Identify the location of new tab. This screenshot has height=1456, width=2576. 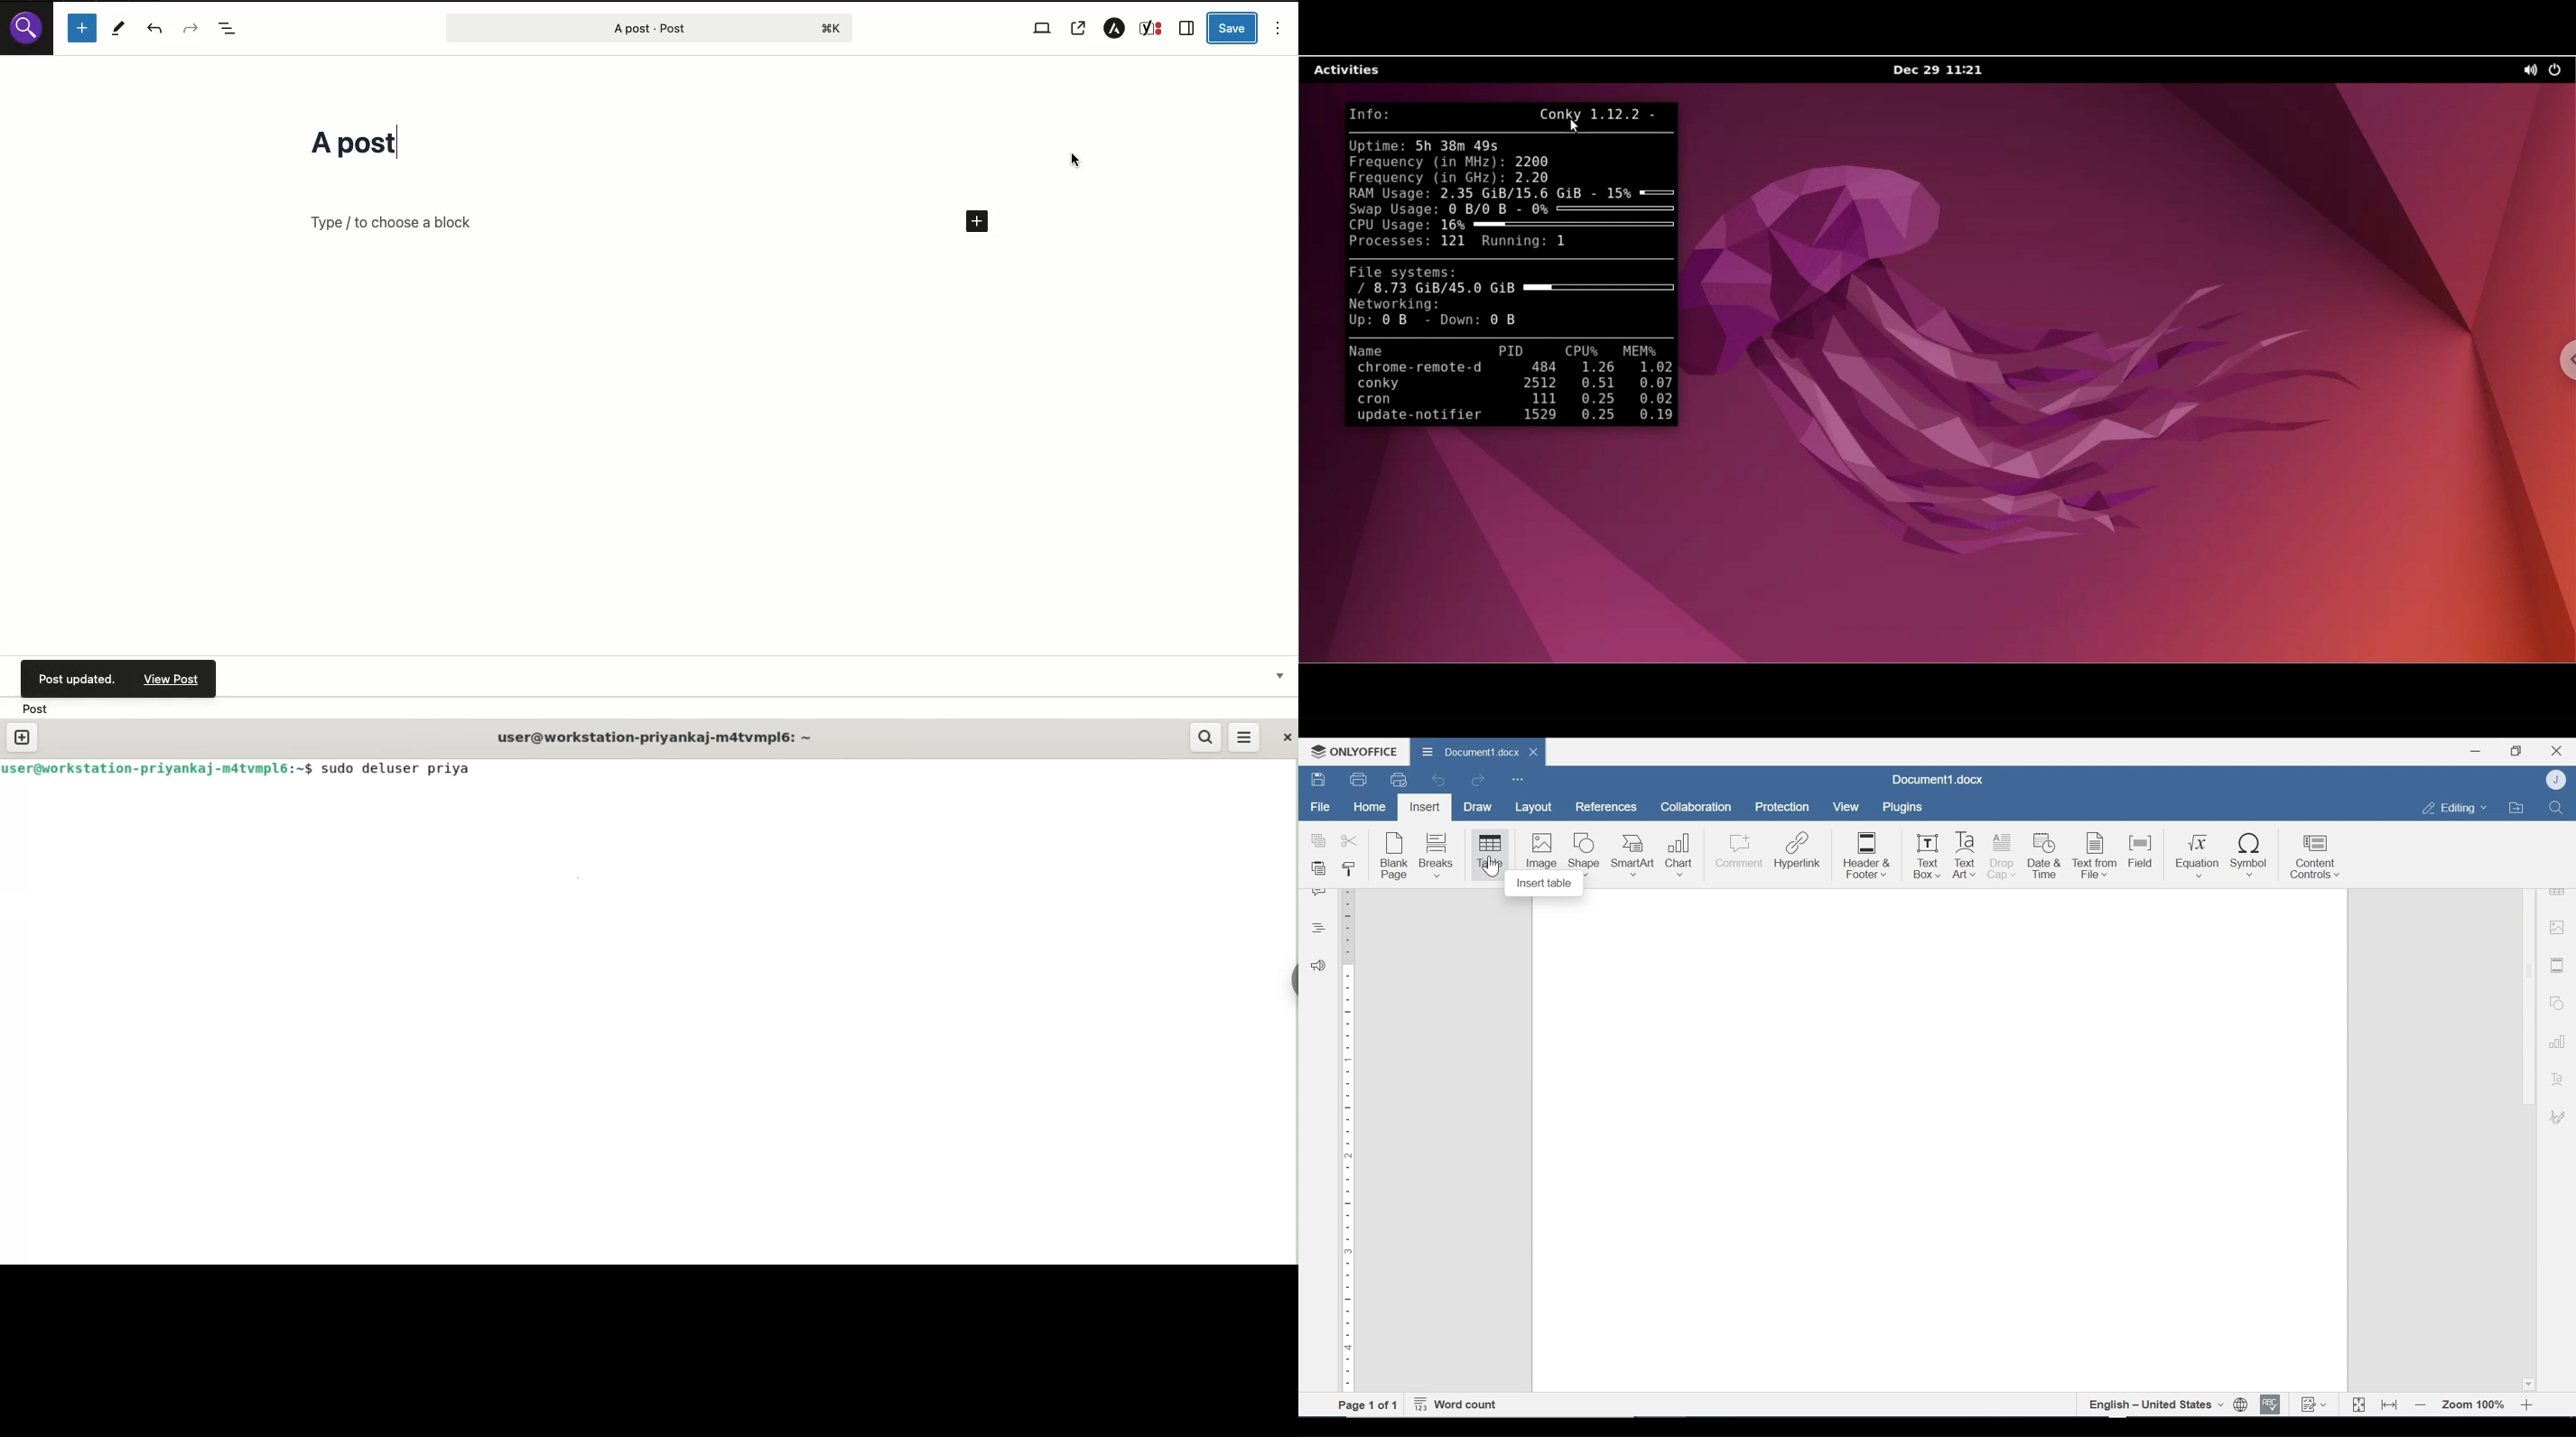
(23, 738).